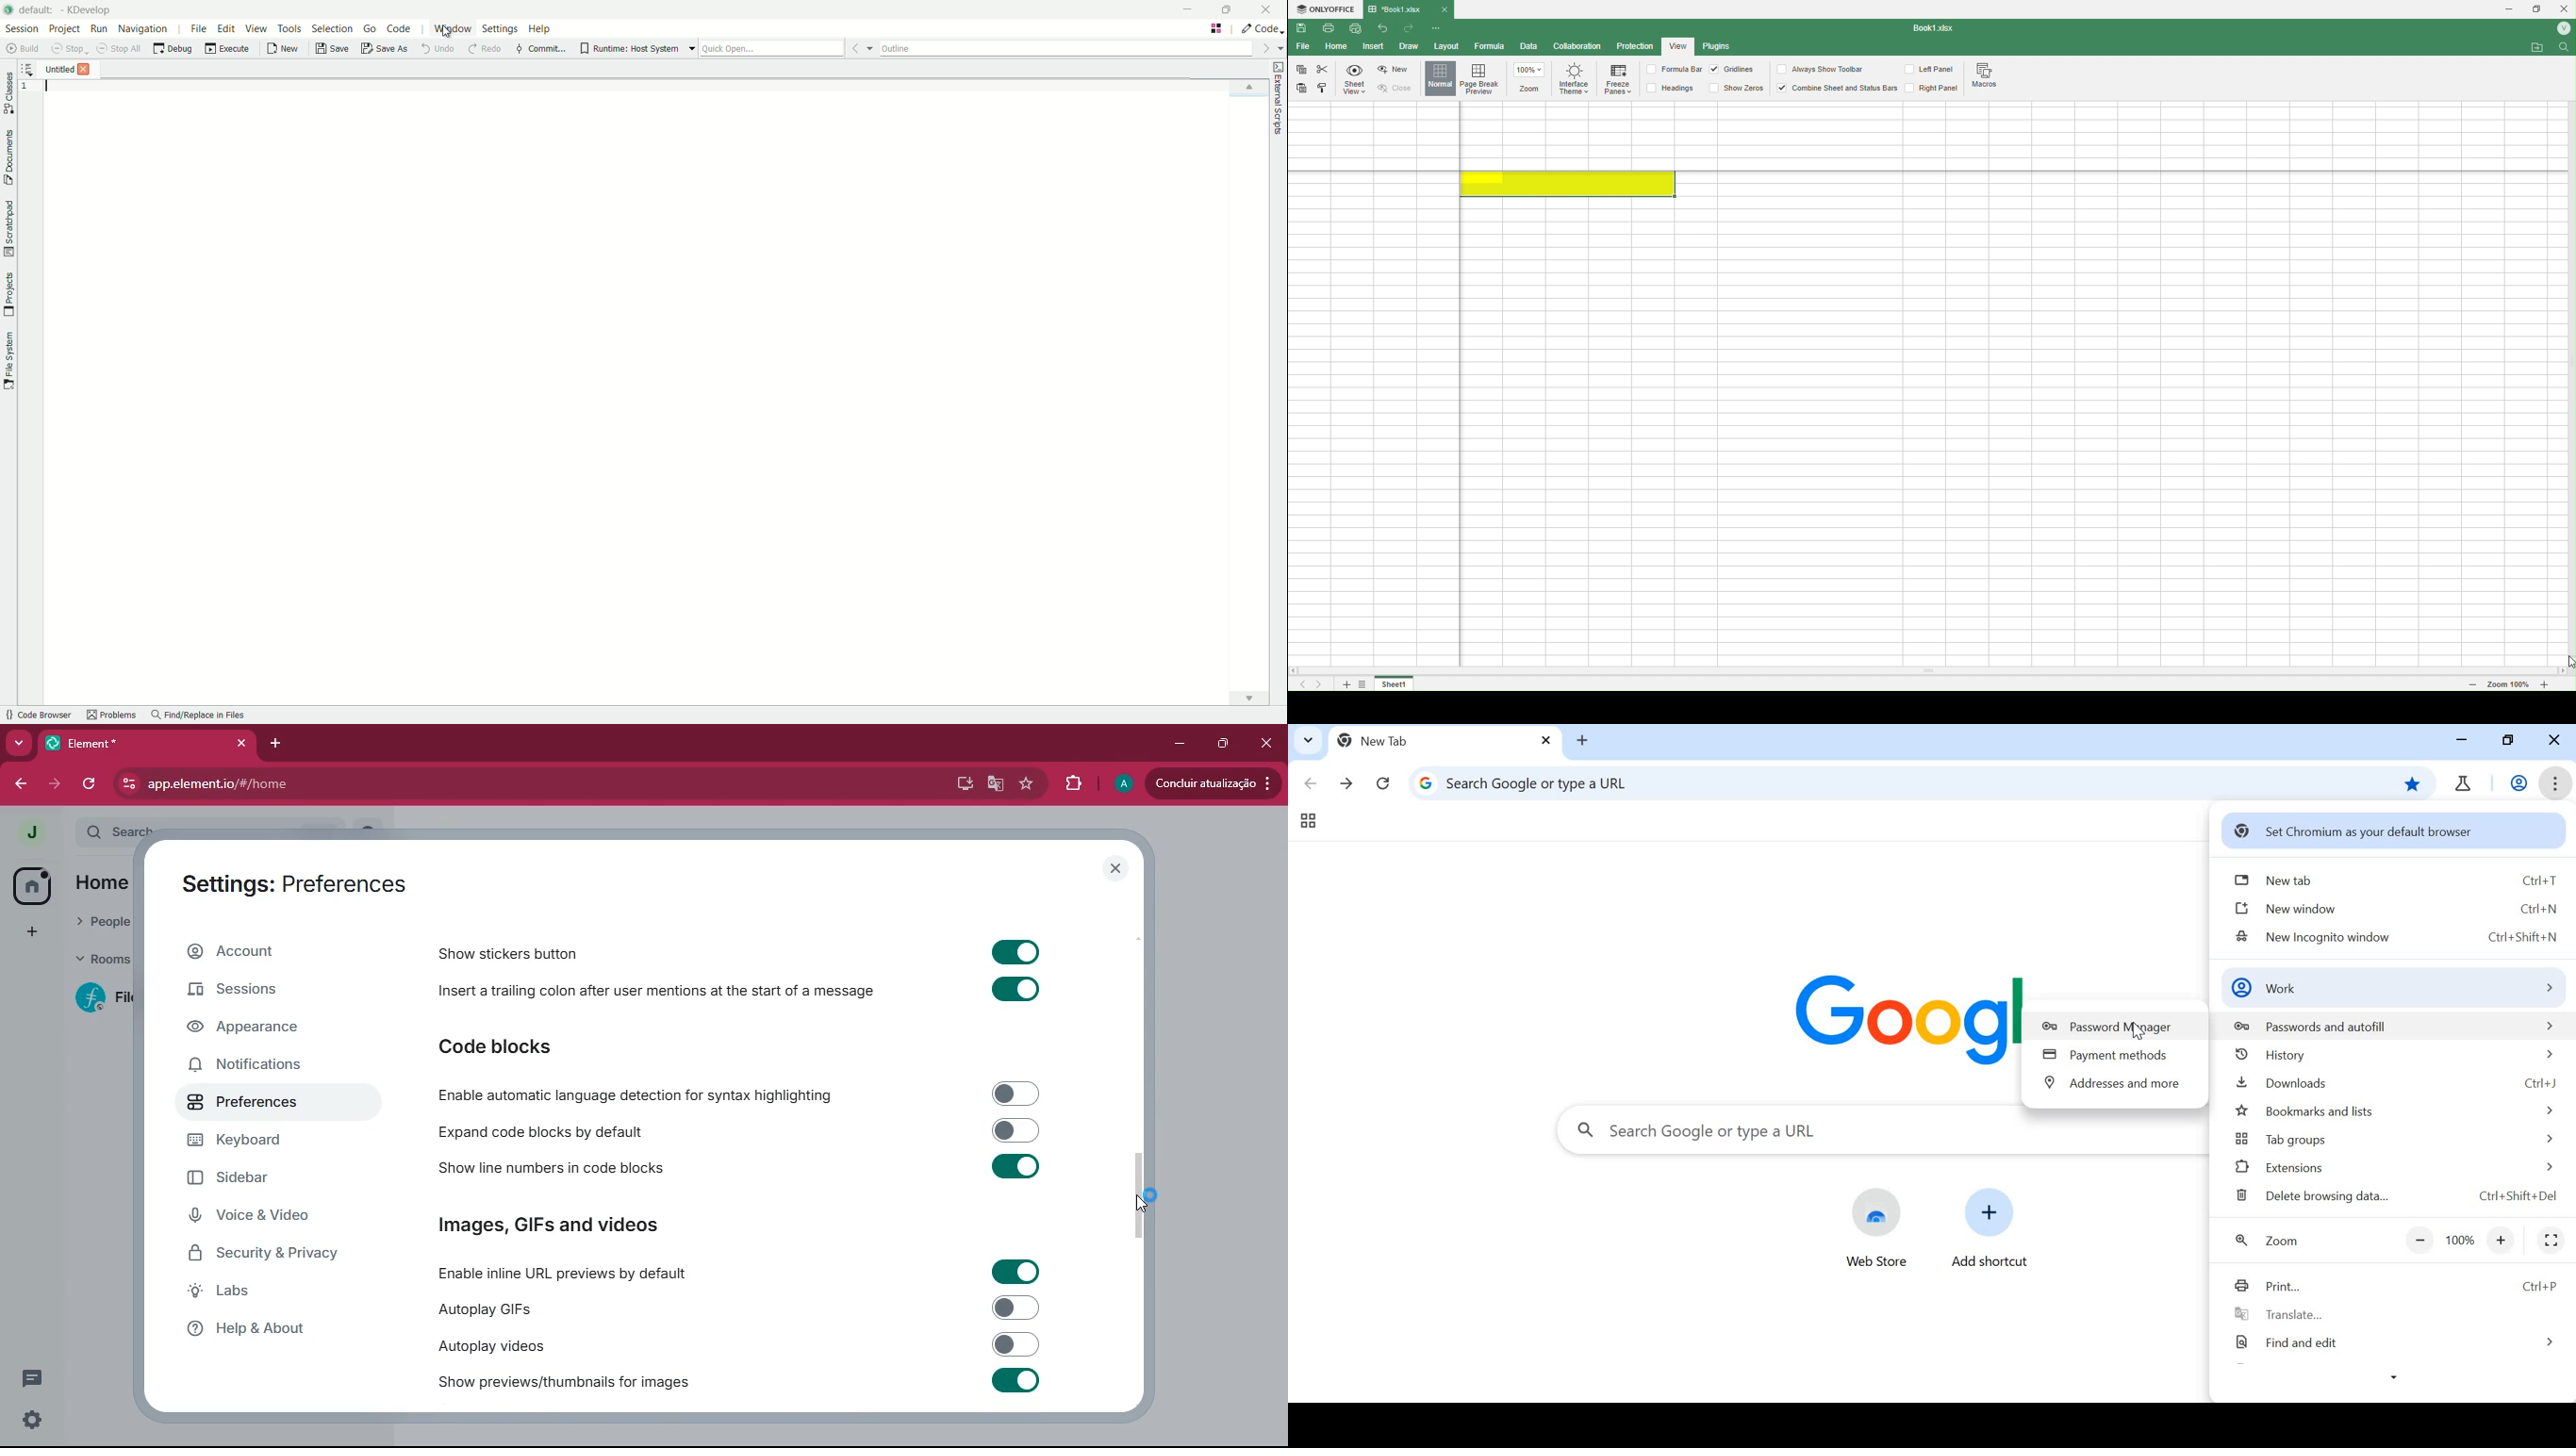 Image resolution: width=2576 pixels, height=1456 pixels. Describe the element at coordinates (2551, 1240) in the screenshot. I see `full screen` at that location.